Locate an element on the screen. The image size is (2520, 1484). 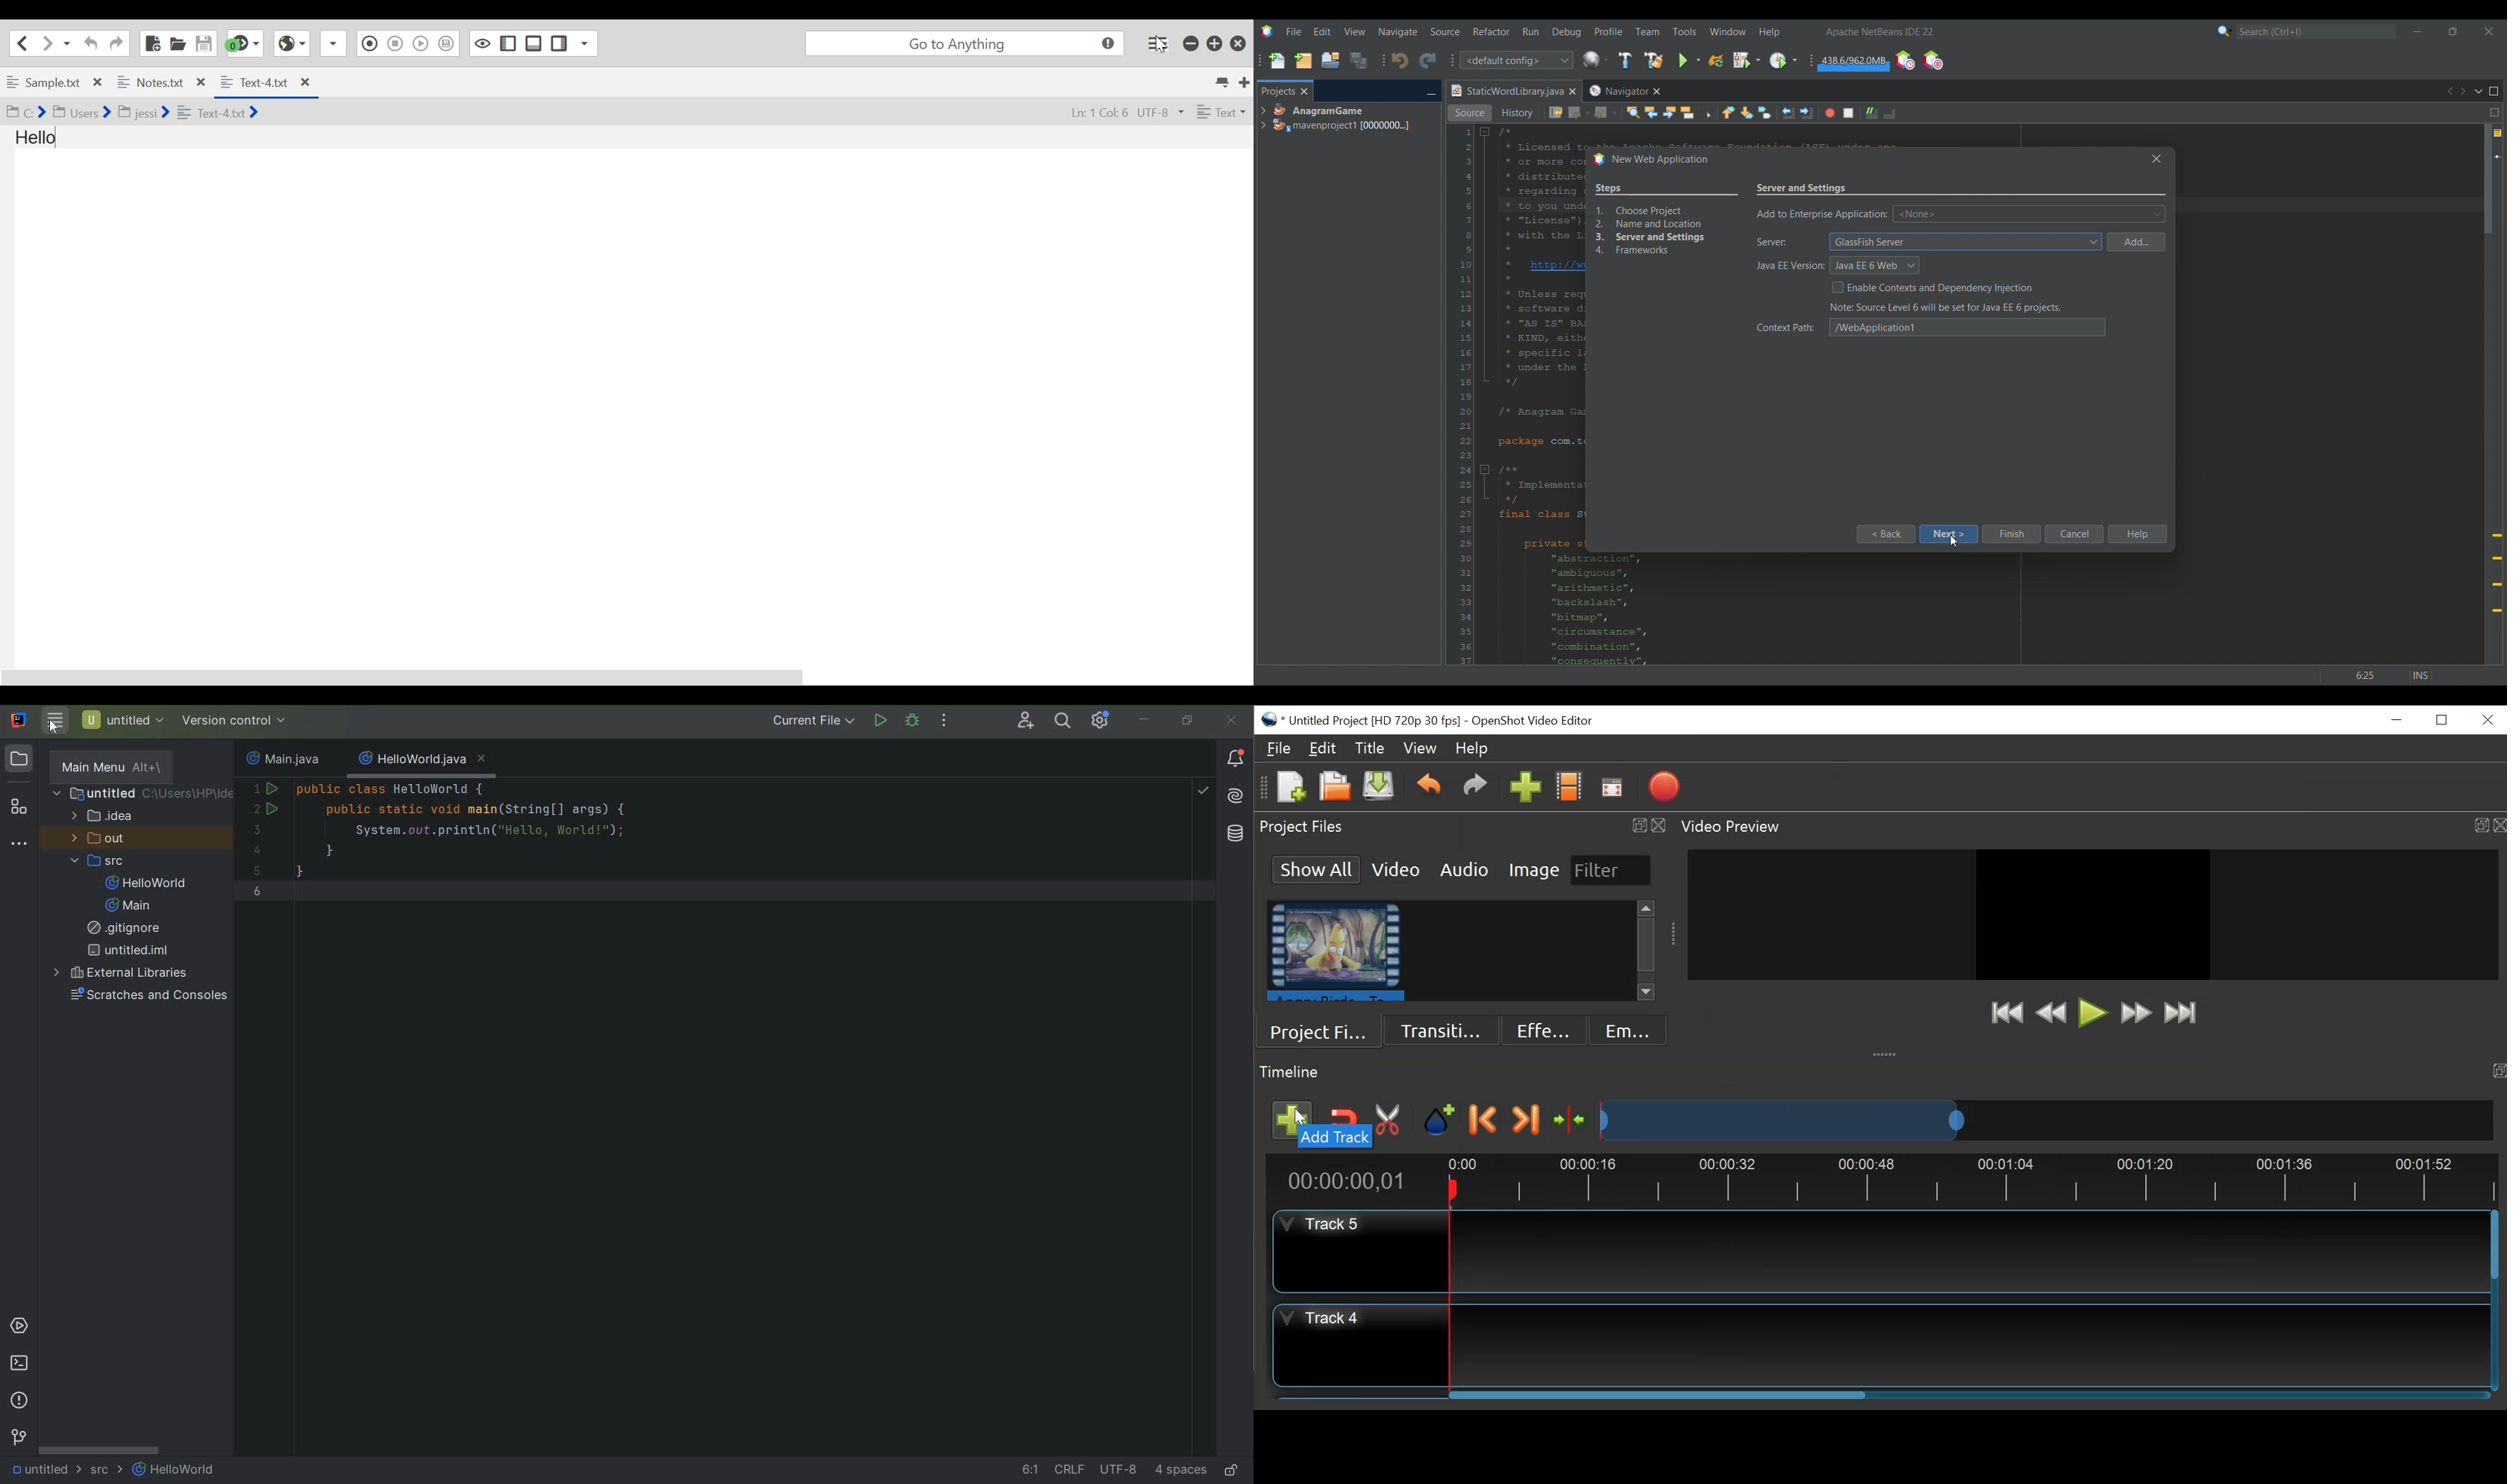
Search options is located at coordinates (2225, 31).